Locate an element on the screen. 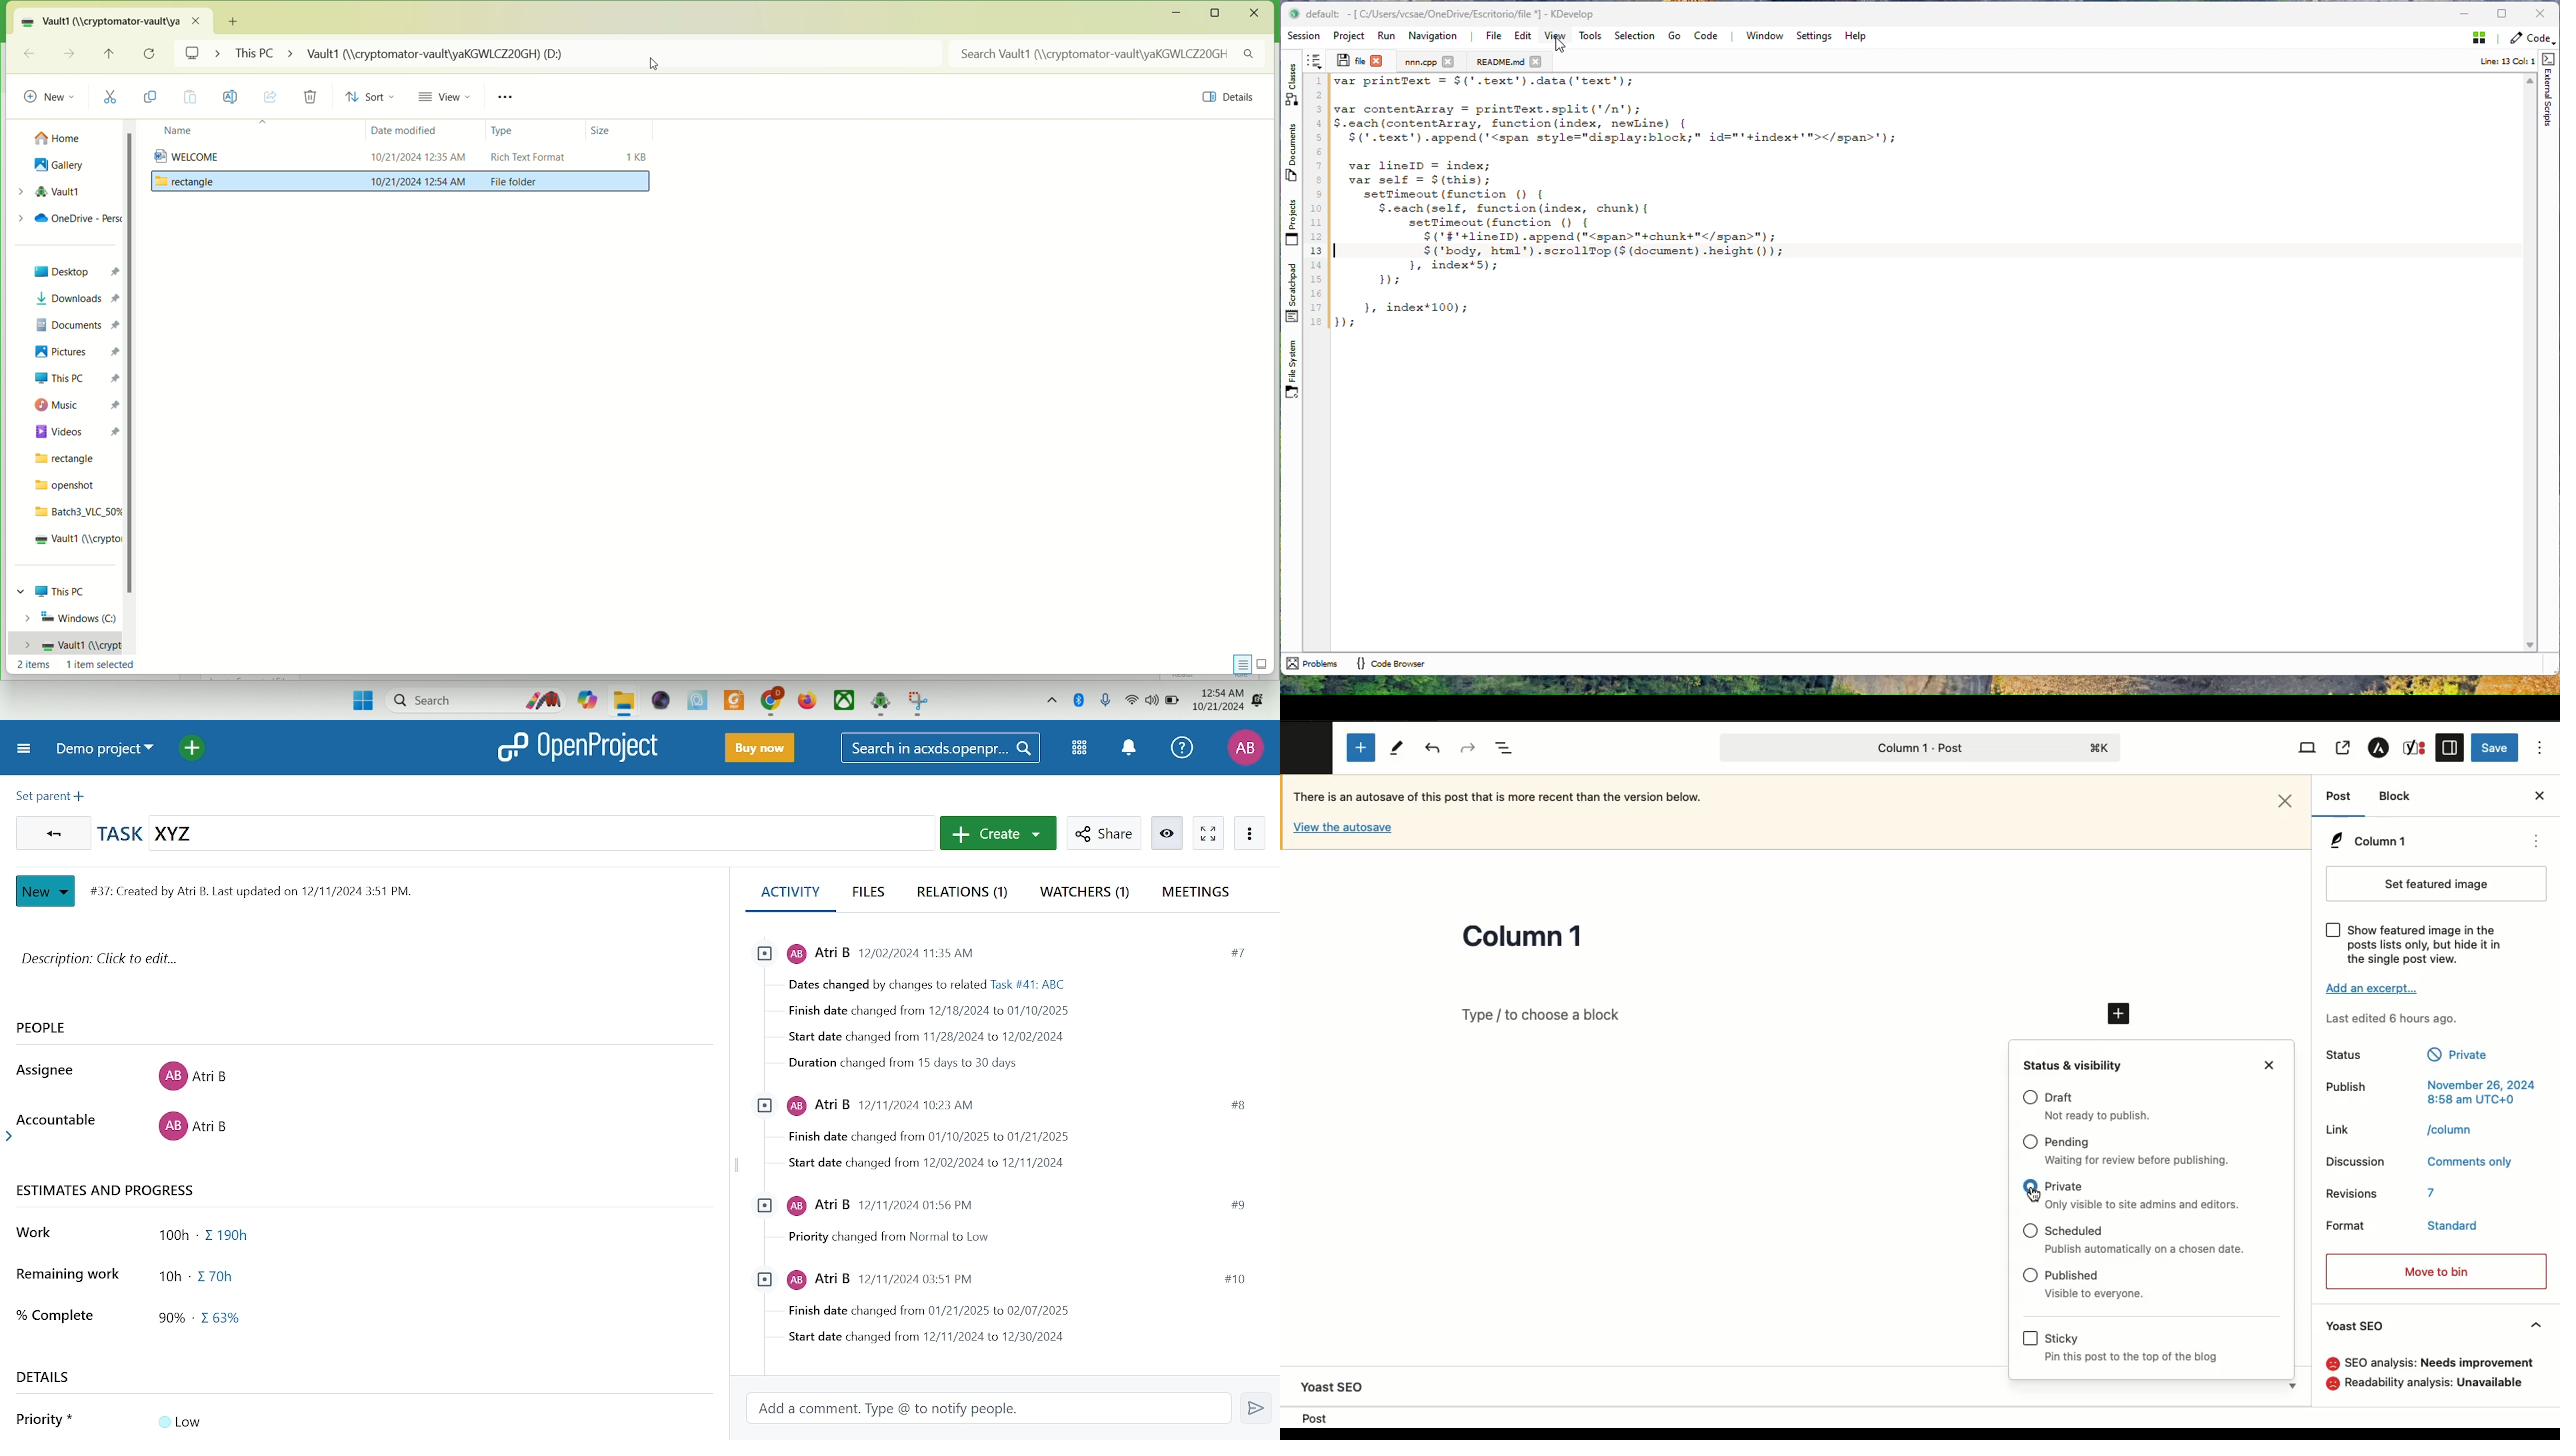  File is located at coordinates (1493, 36).